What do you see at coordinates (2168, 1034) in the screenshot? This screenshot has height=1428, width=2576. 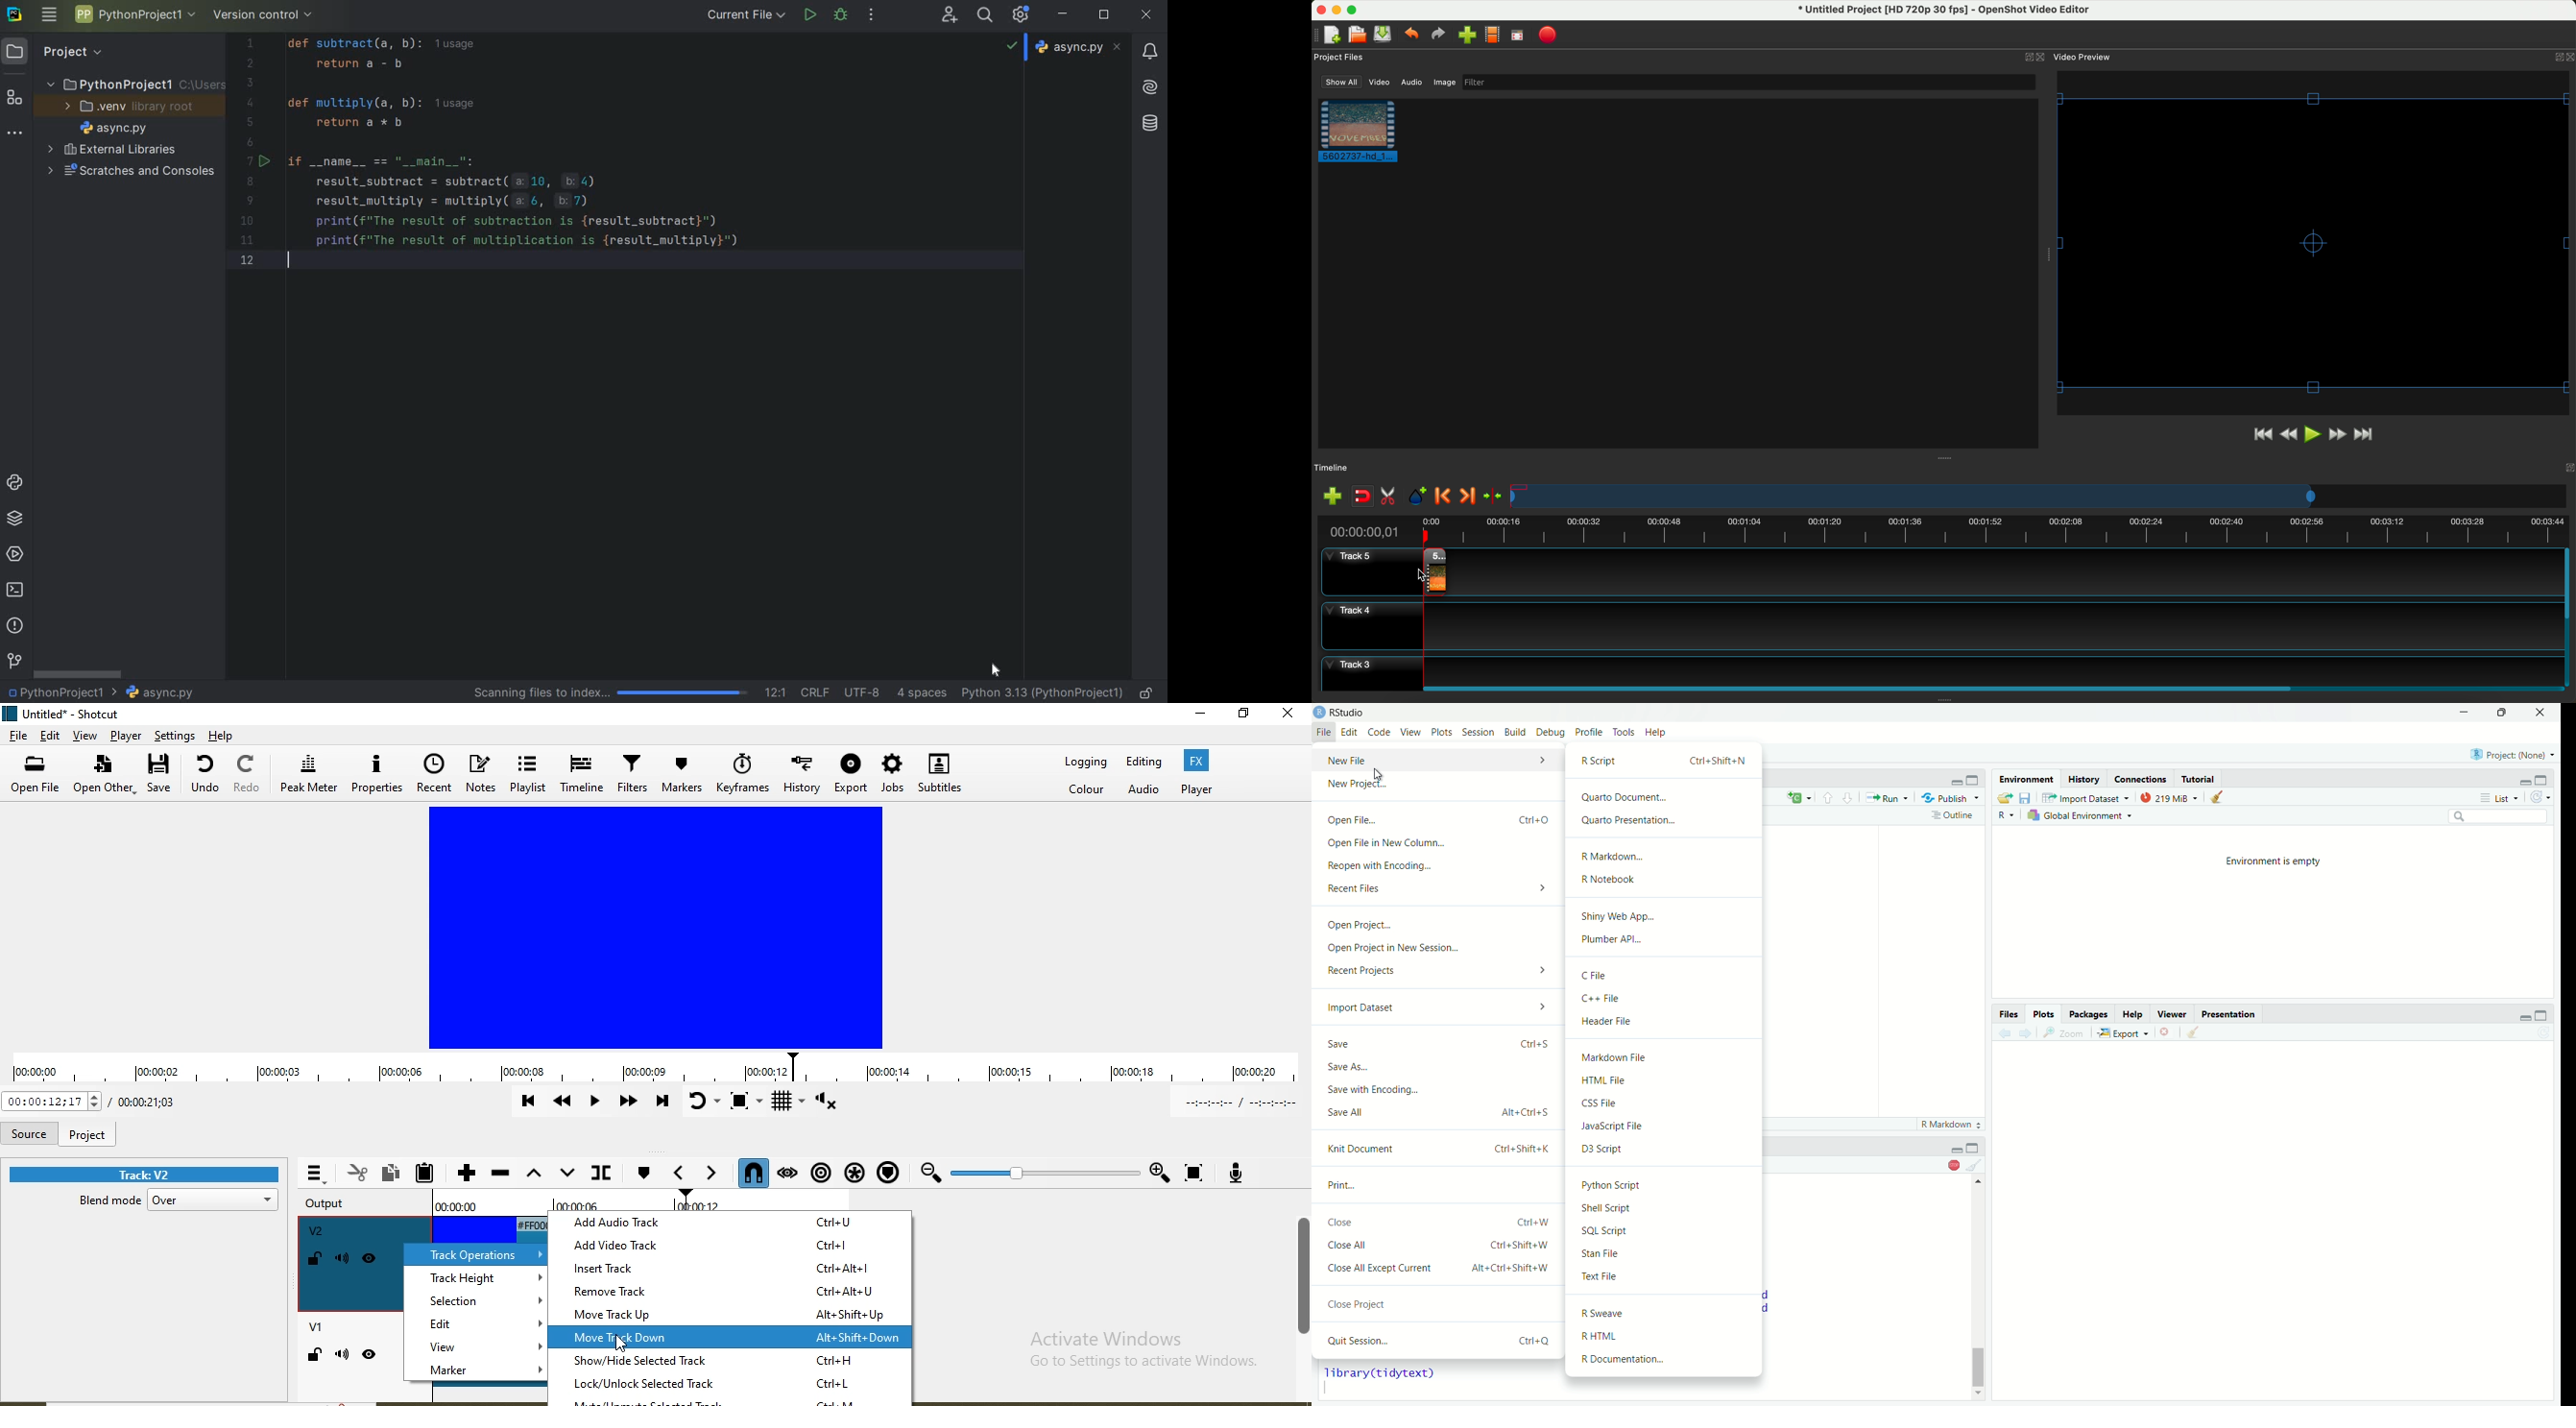 I see `remove the current plot` at bounding box center [2168, 1034].